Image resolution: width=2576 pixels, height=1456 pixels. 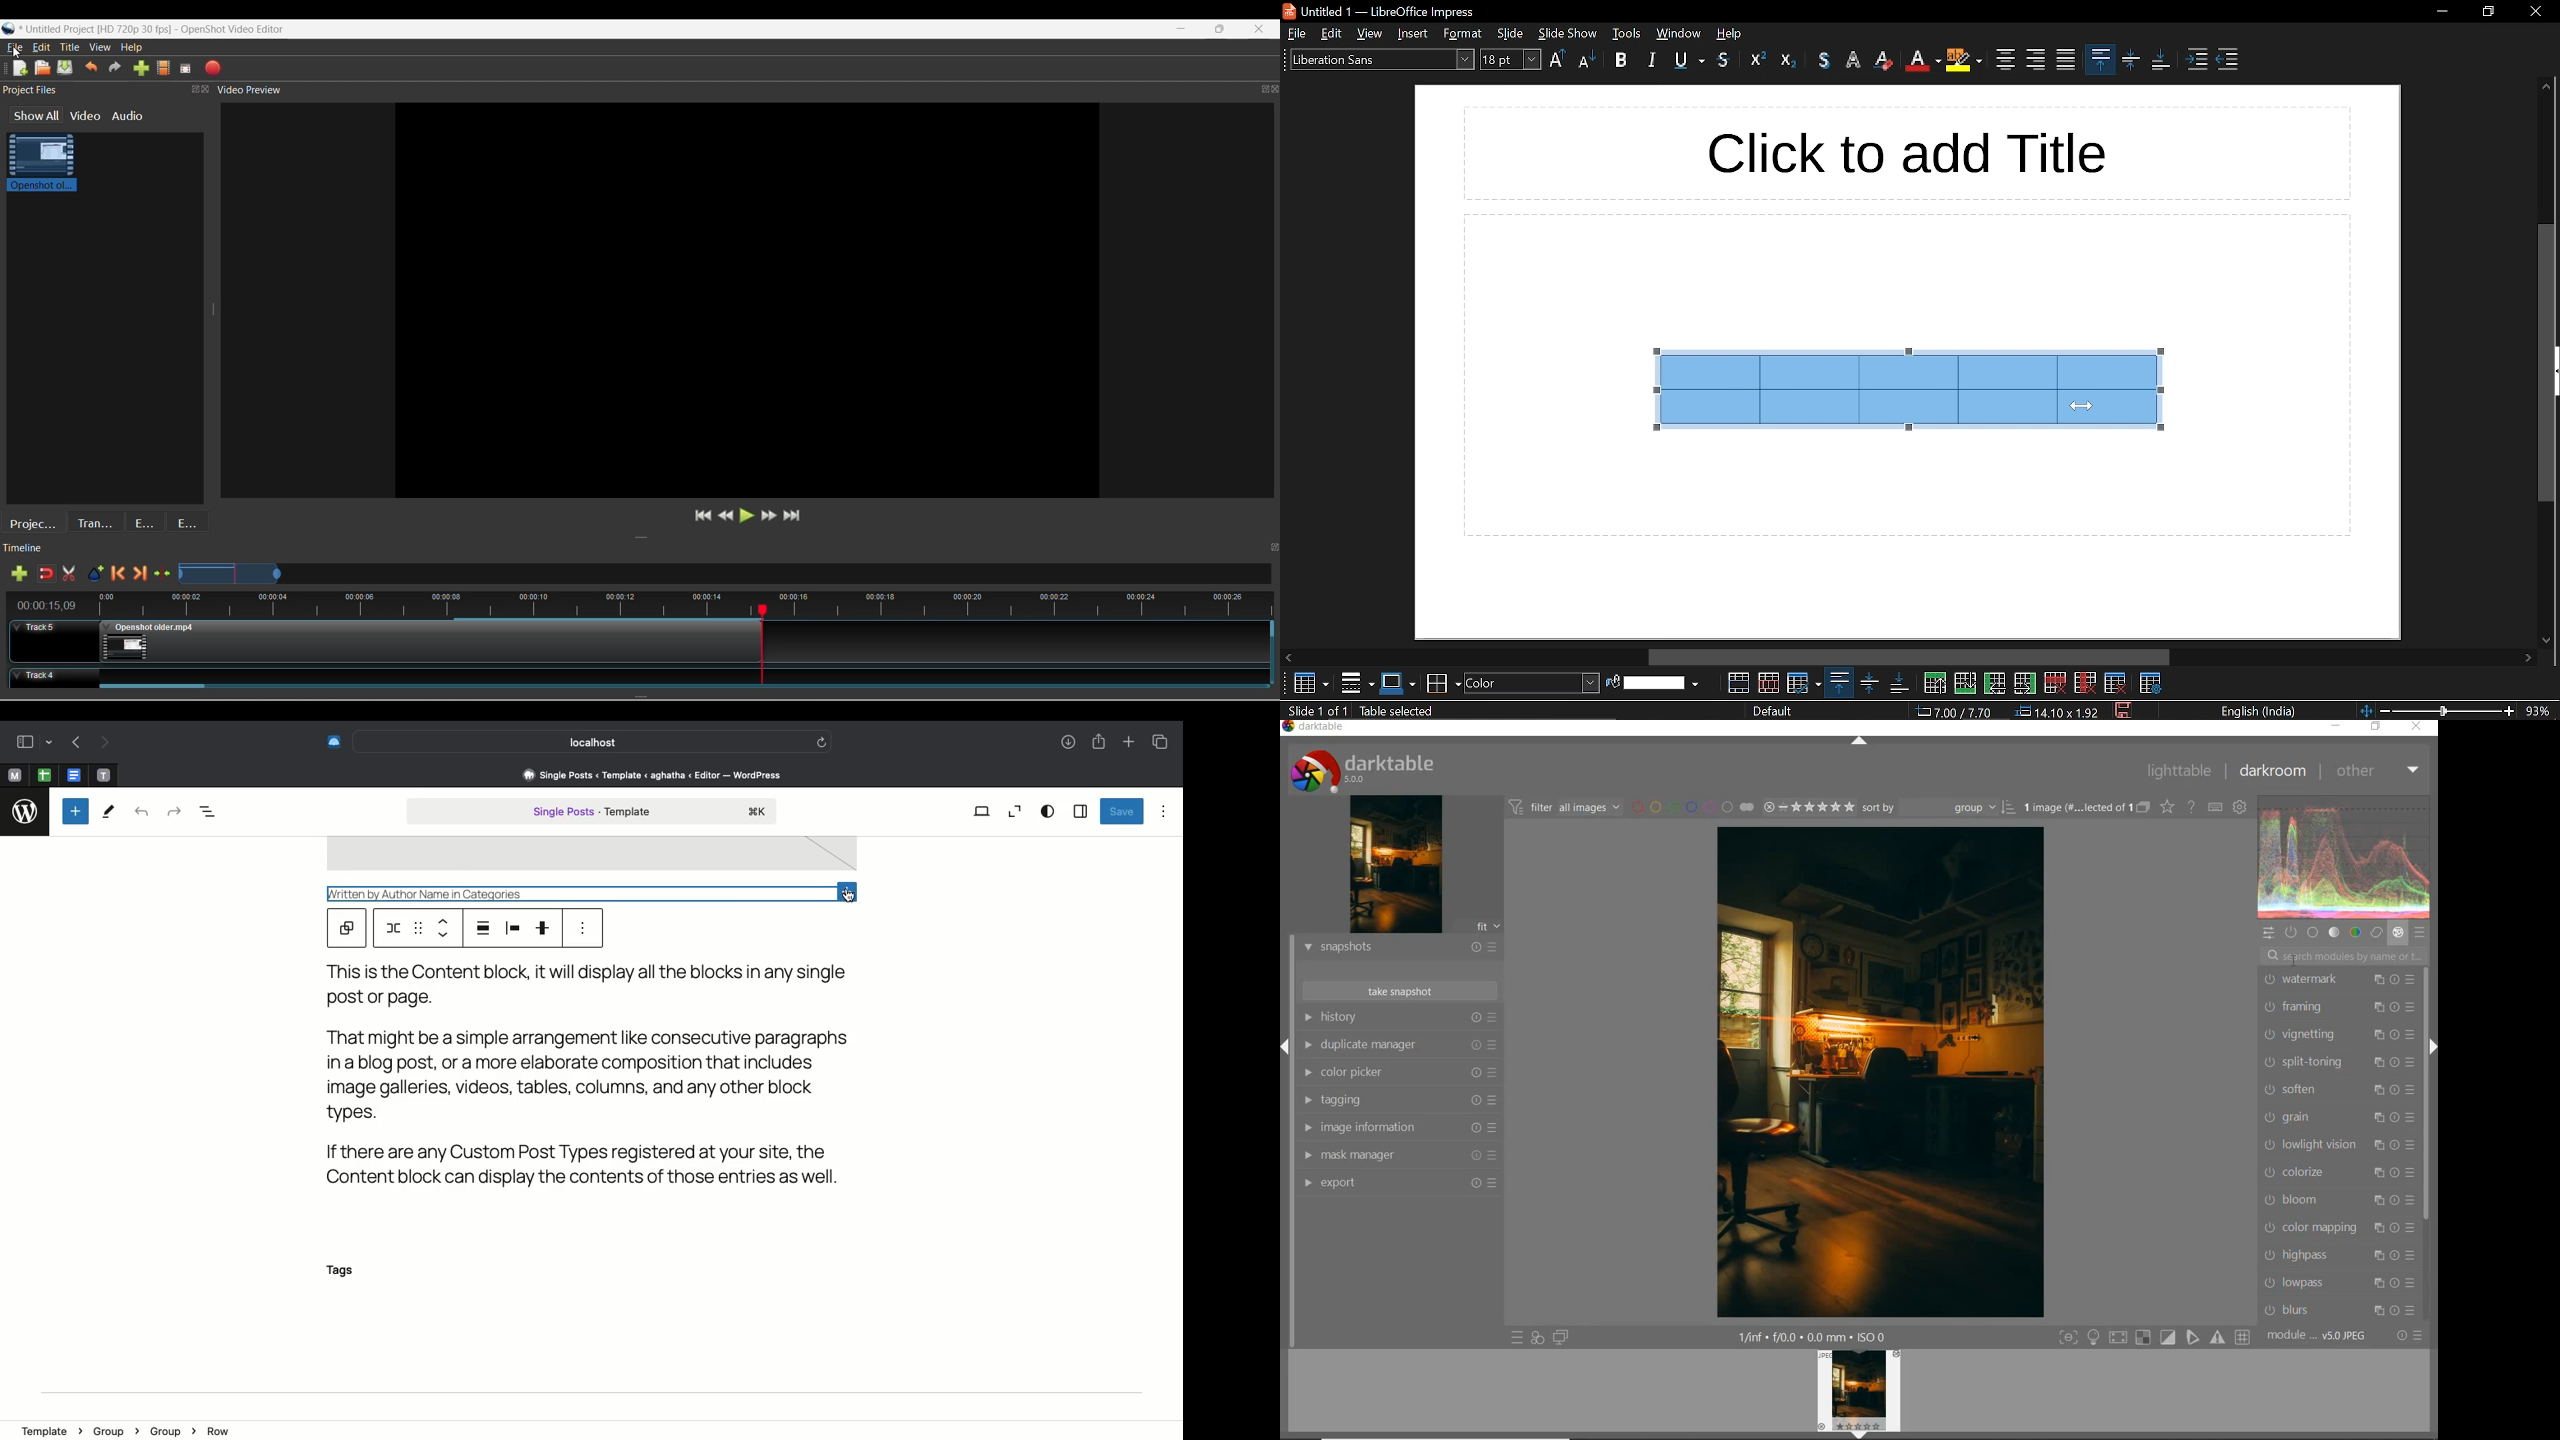 What do you see at coordinates (1740, 683) in the screenshot?
I see `merge cells` at bounding box center [1740, 683].